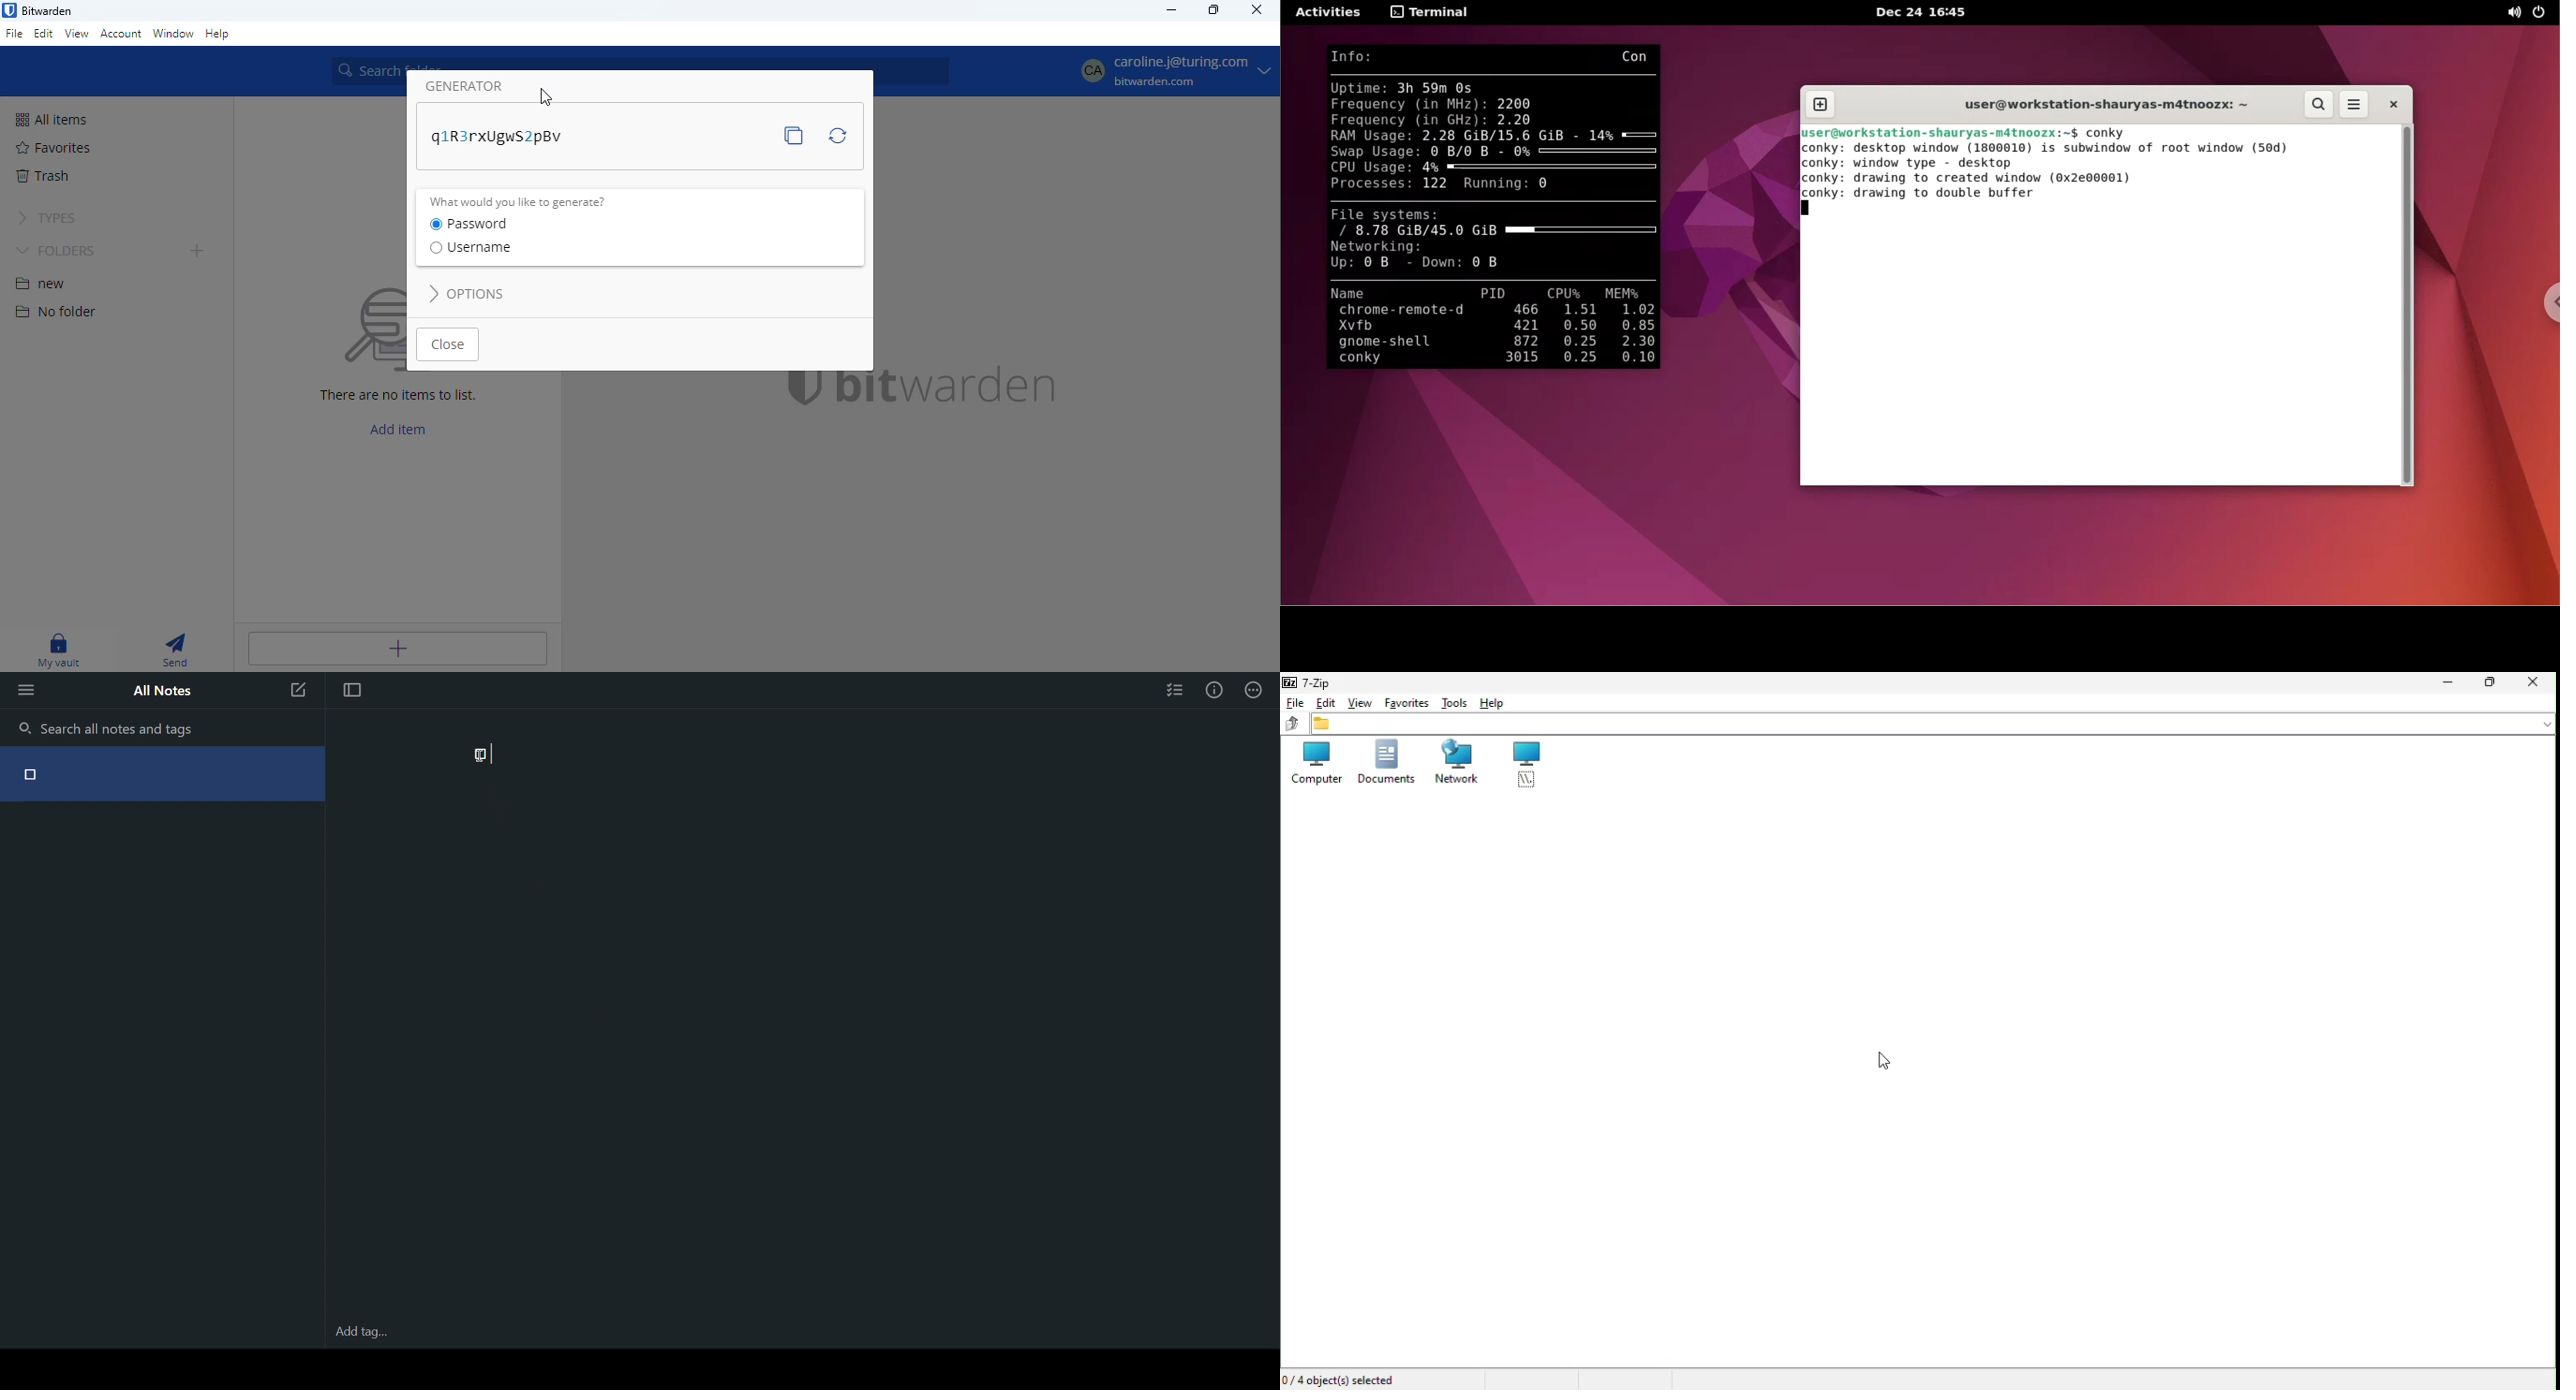 This screenshot has height=1400, width=2576. What do you see at coordinates (794, 136) in the screenshot?
I see `copy password` at bounding box center [794, 136].